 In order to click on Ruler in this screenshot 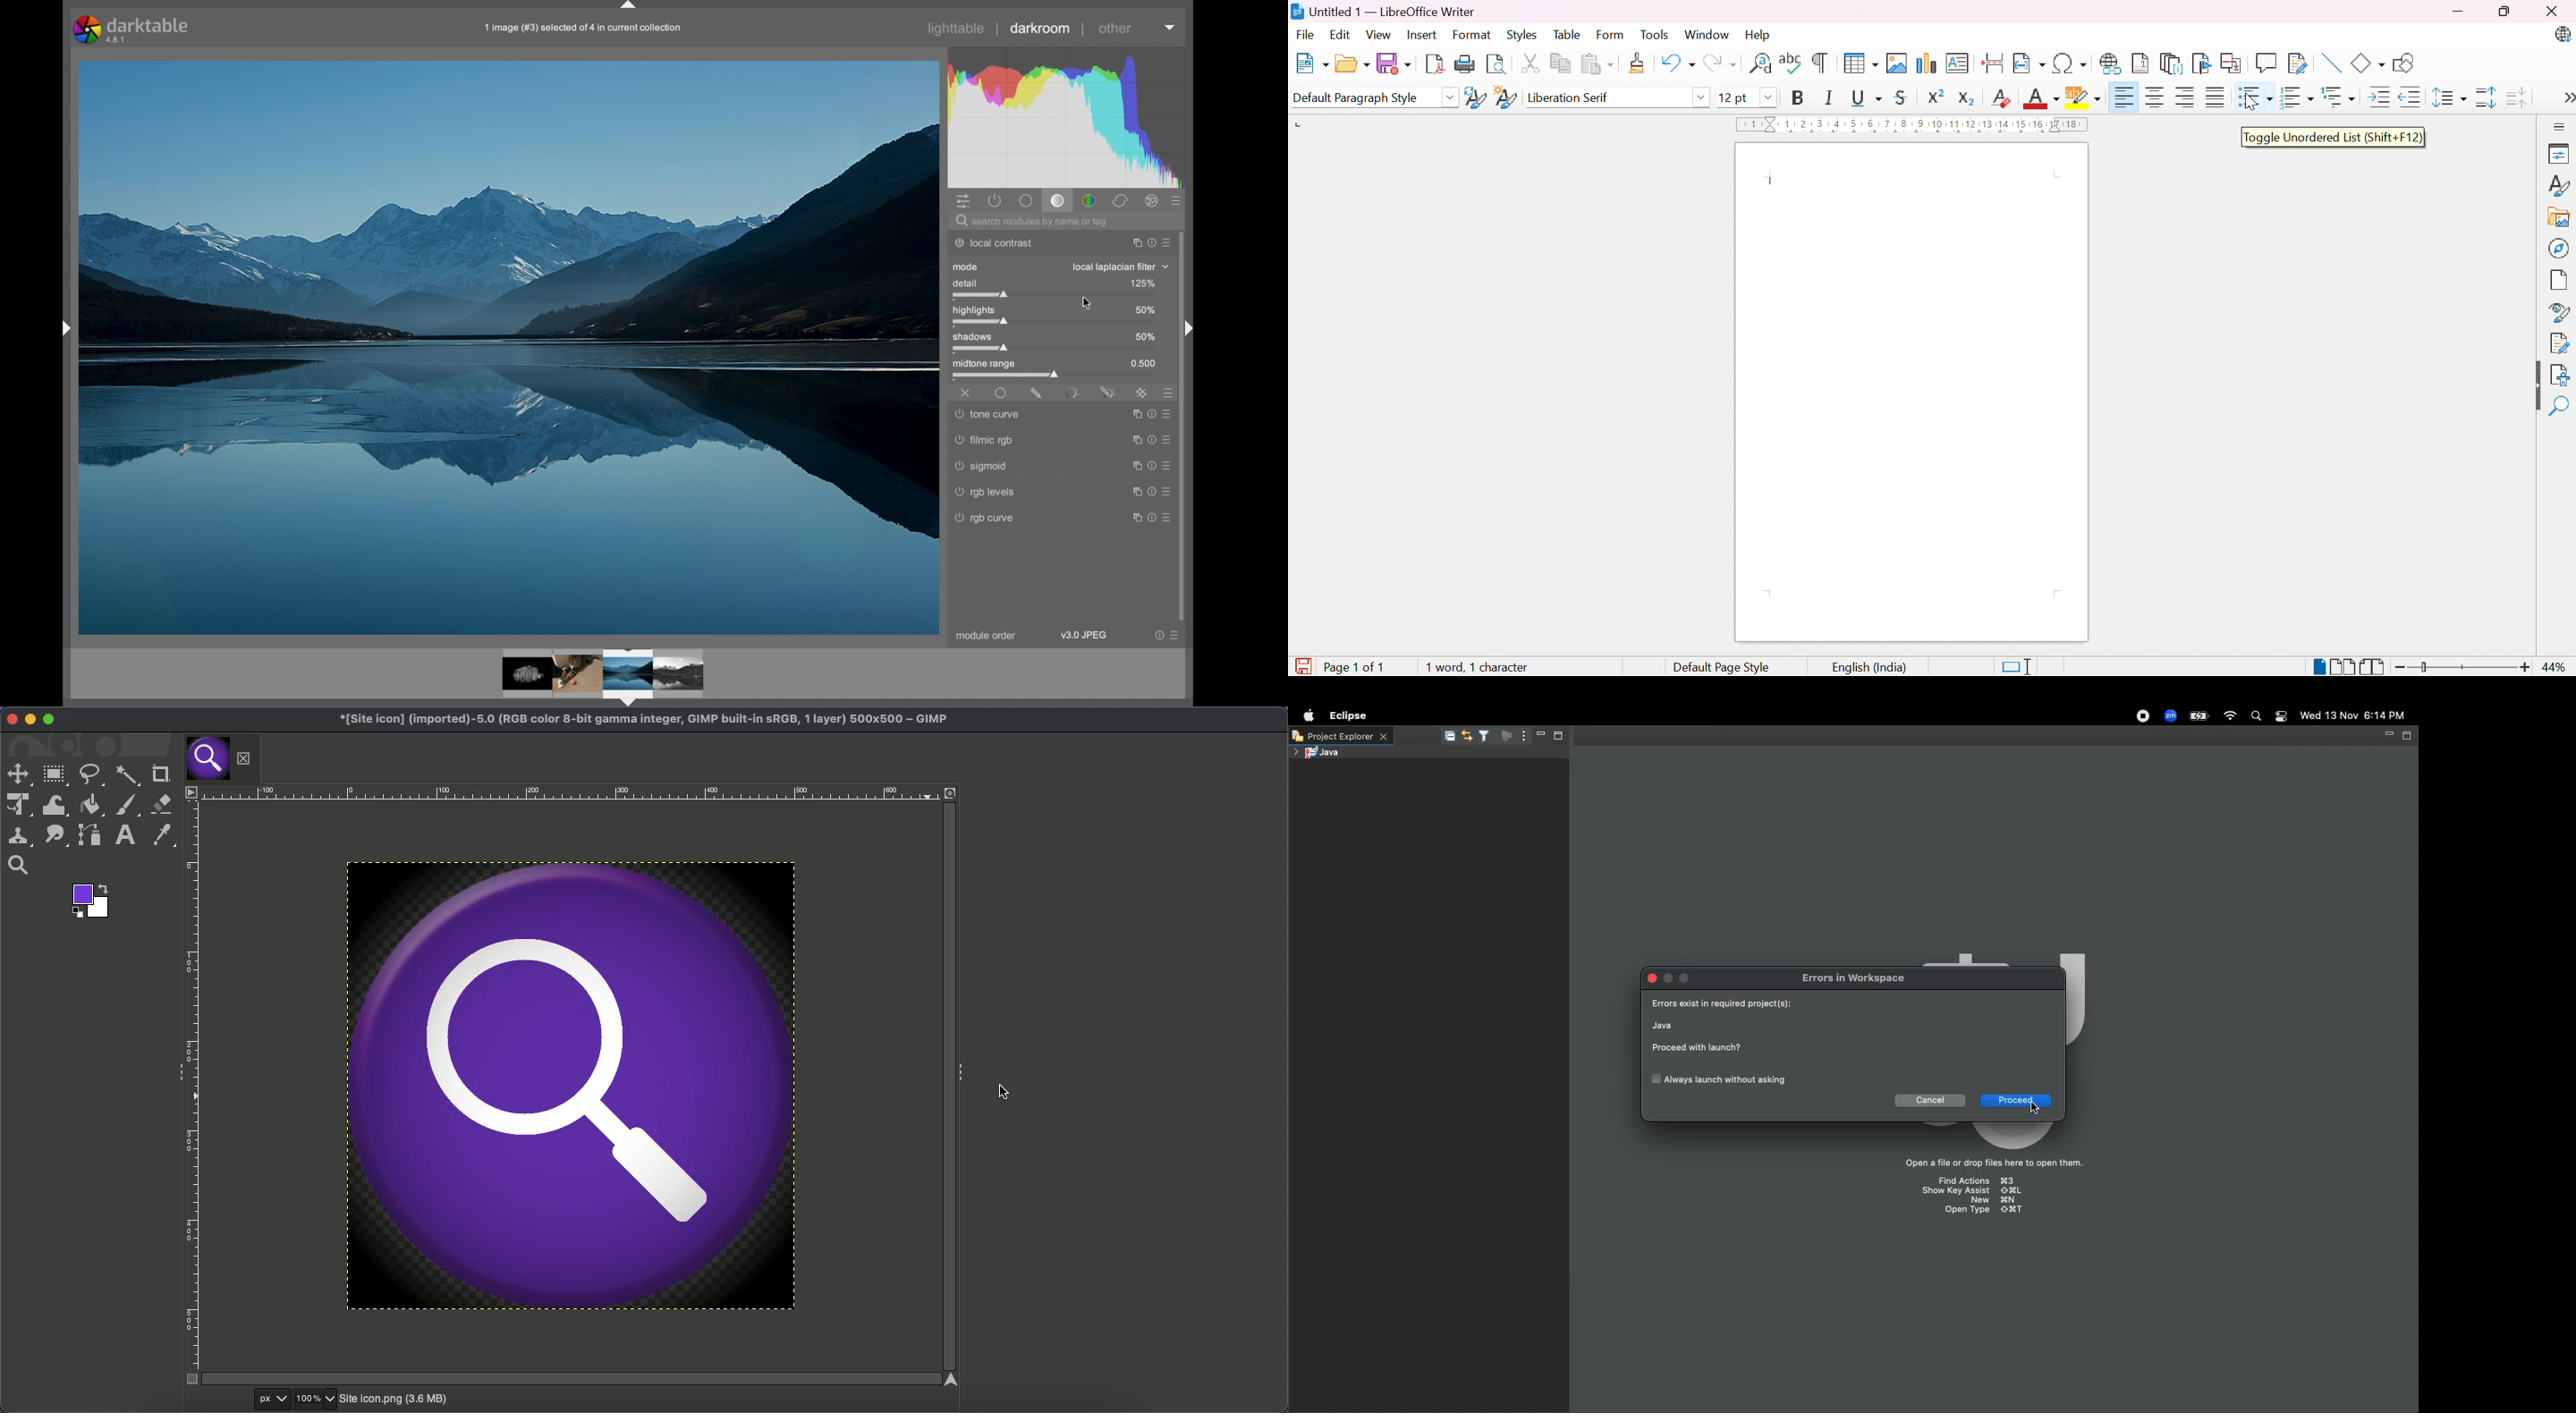, I will do `click(1916, 125)`.